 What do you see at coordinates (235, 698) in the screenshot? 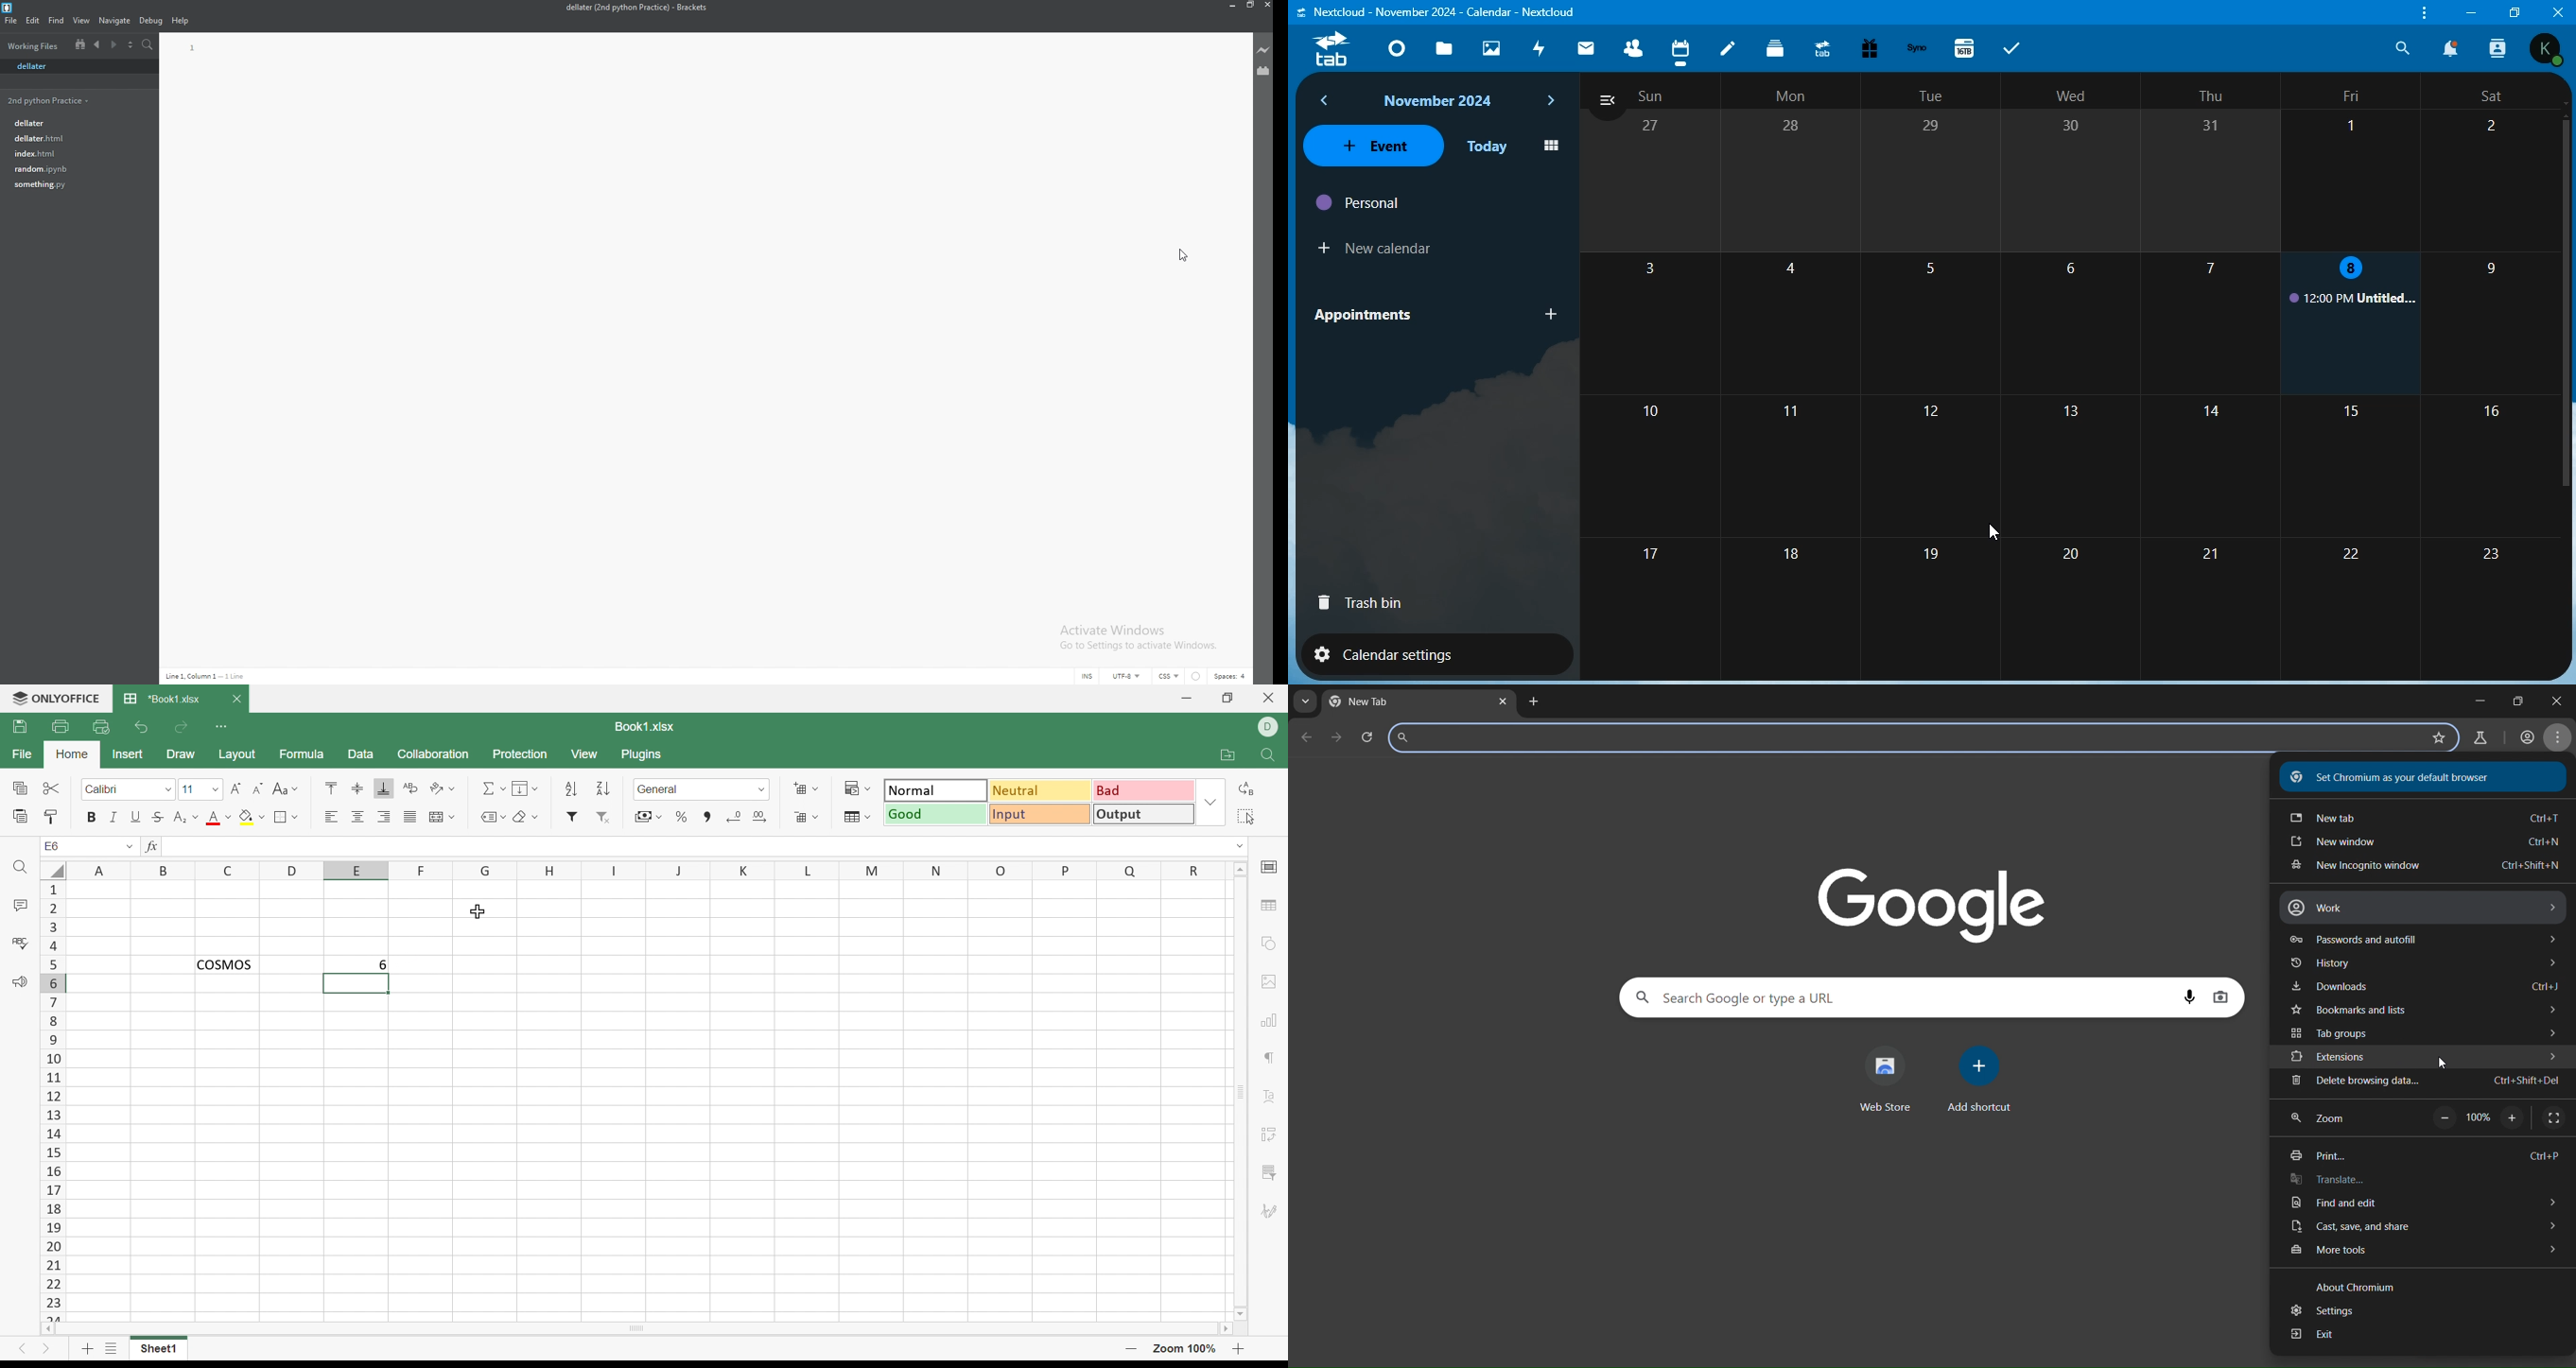
I see `Close` at bounding box center [235, 698].